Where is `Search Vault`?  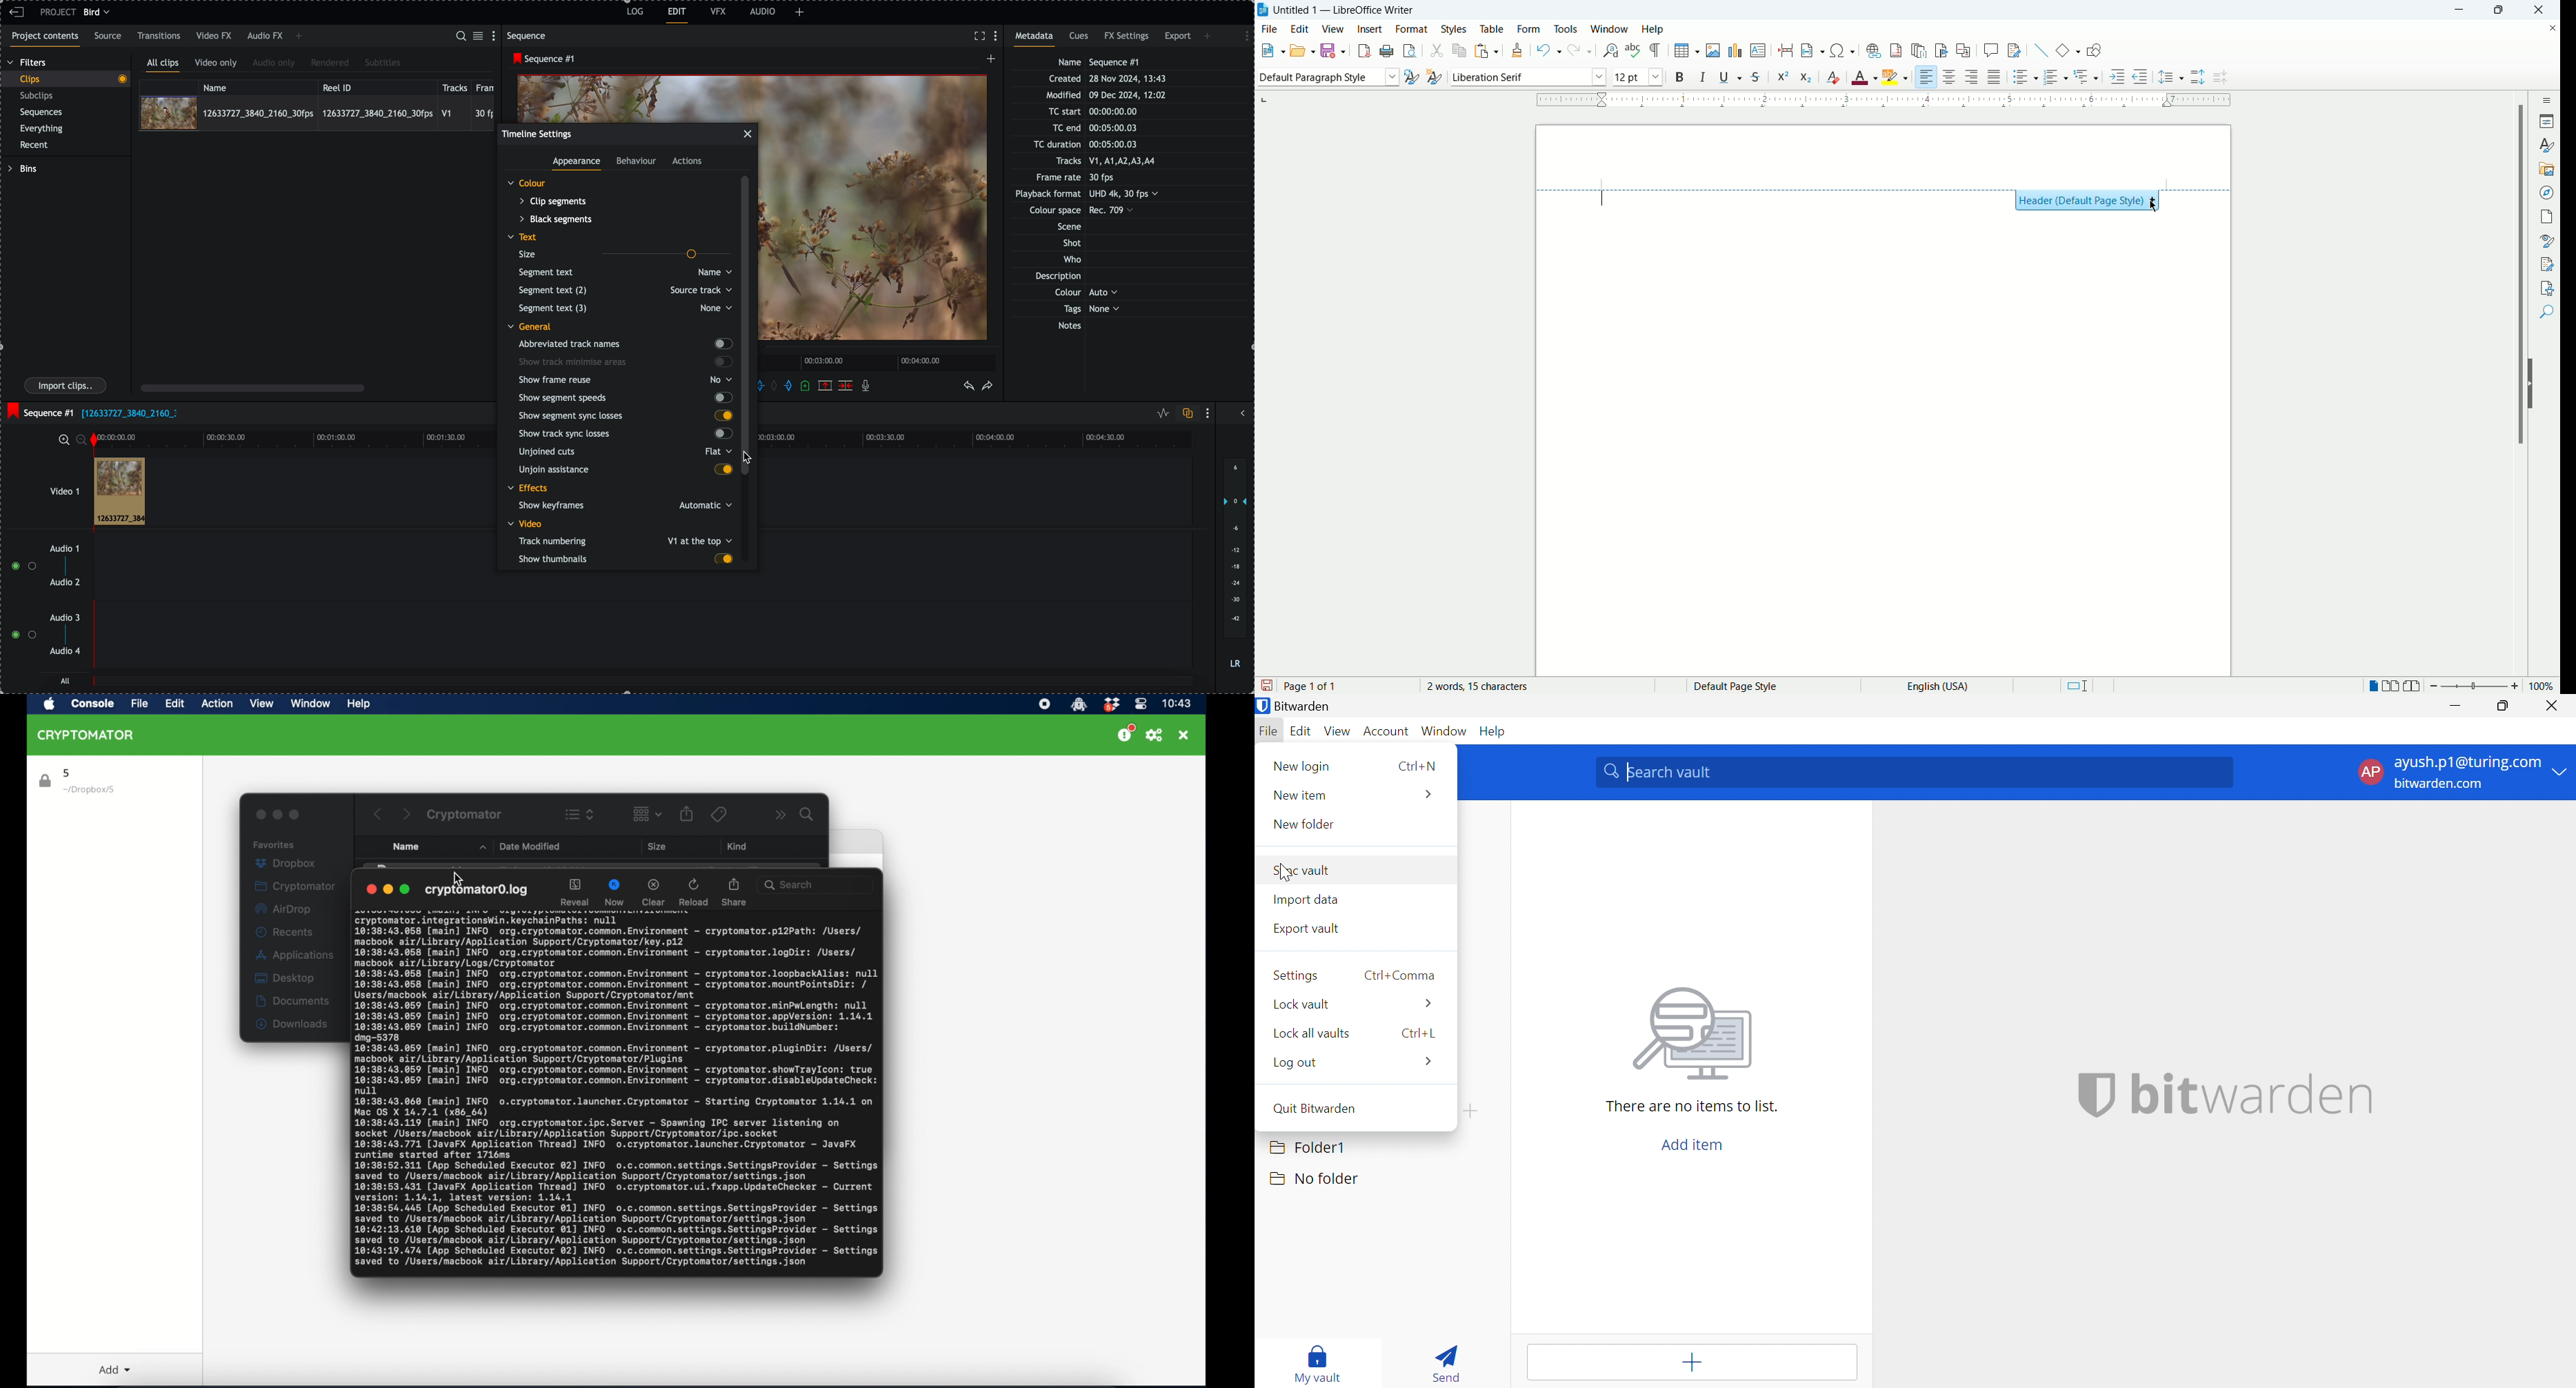
Search Vault is located at coordinates (1917, 773).